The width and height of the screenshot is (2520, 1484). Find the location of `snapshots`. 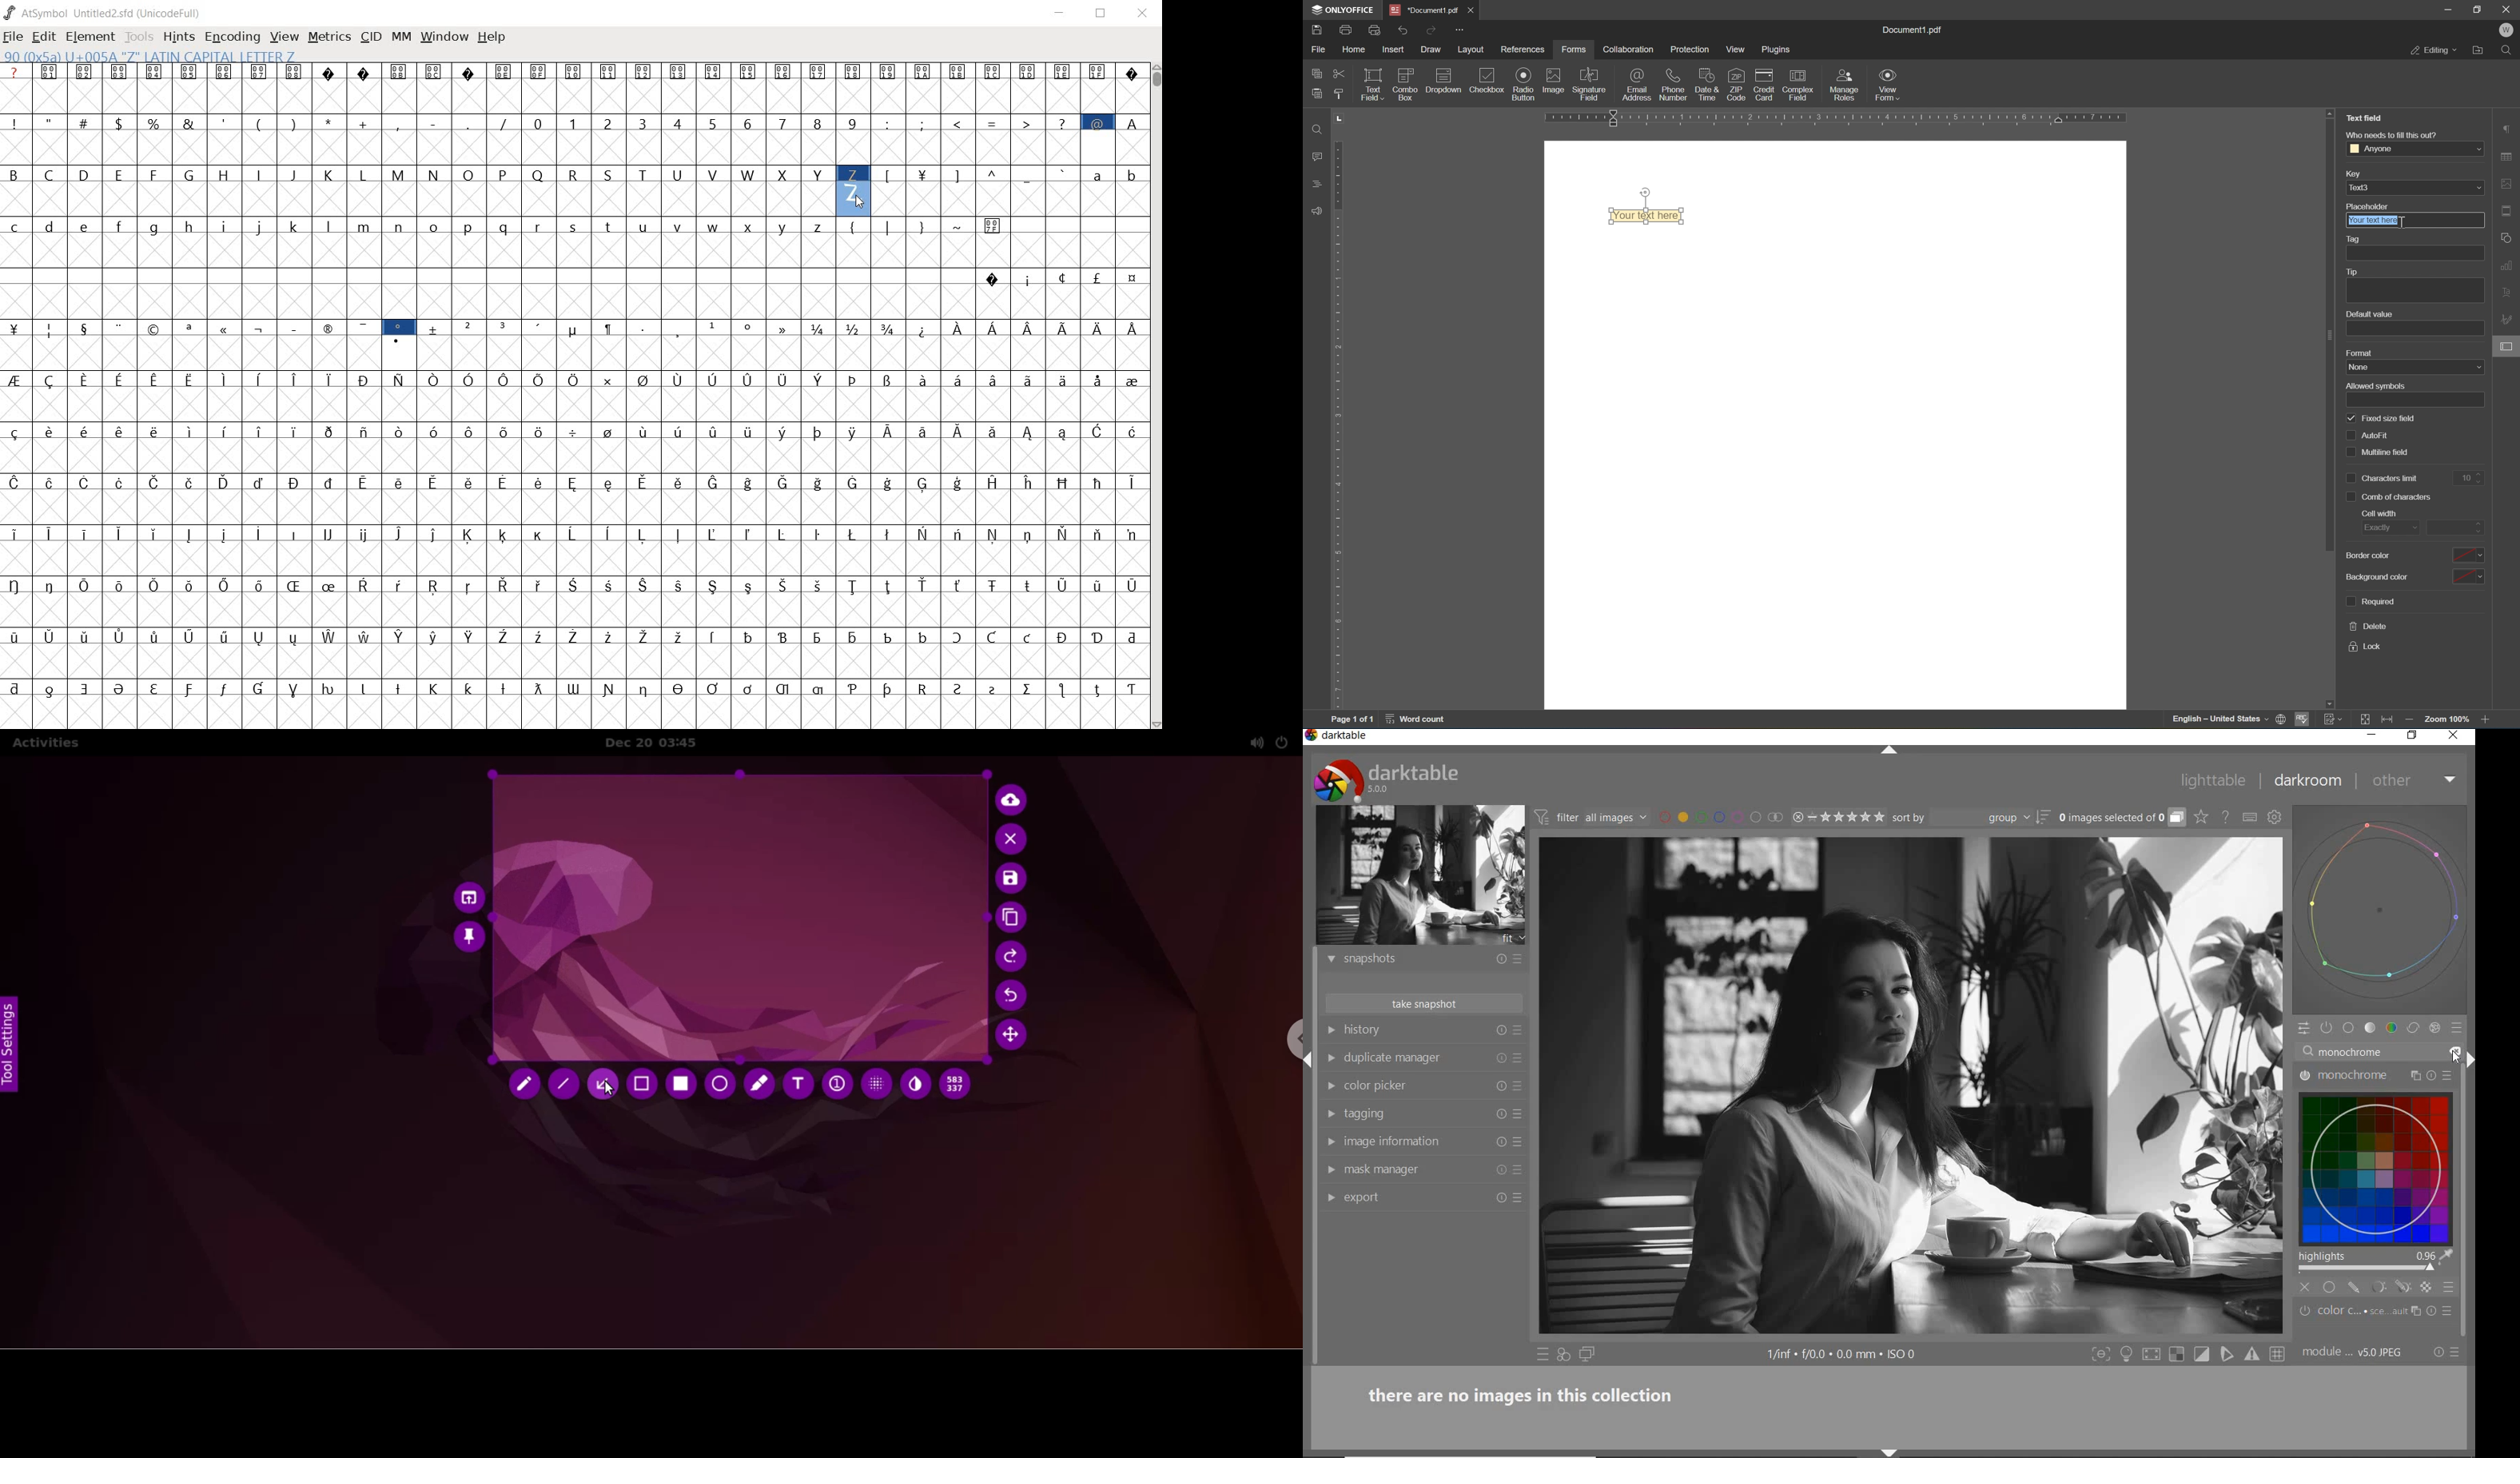

snapshots is located at coordinates (1413, 962).